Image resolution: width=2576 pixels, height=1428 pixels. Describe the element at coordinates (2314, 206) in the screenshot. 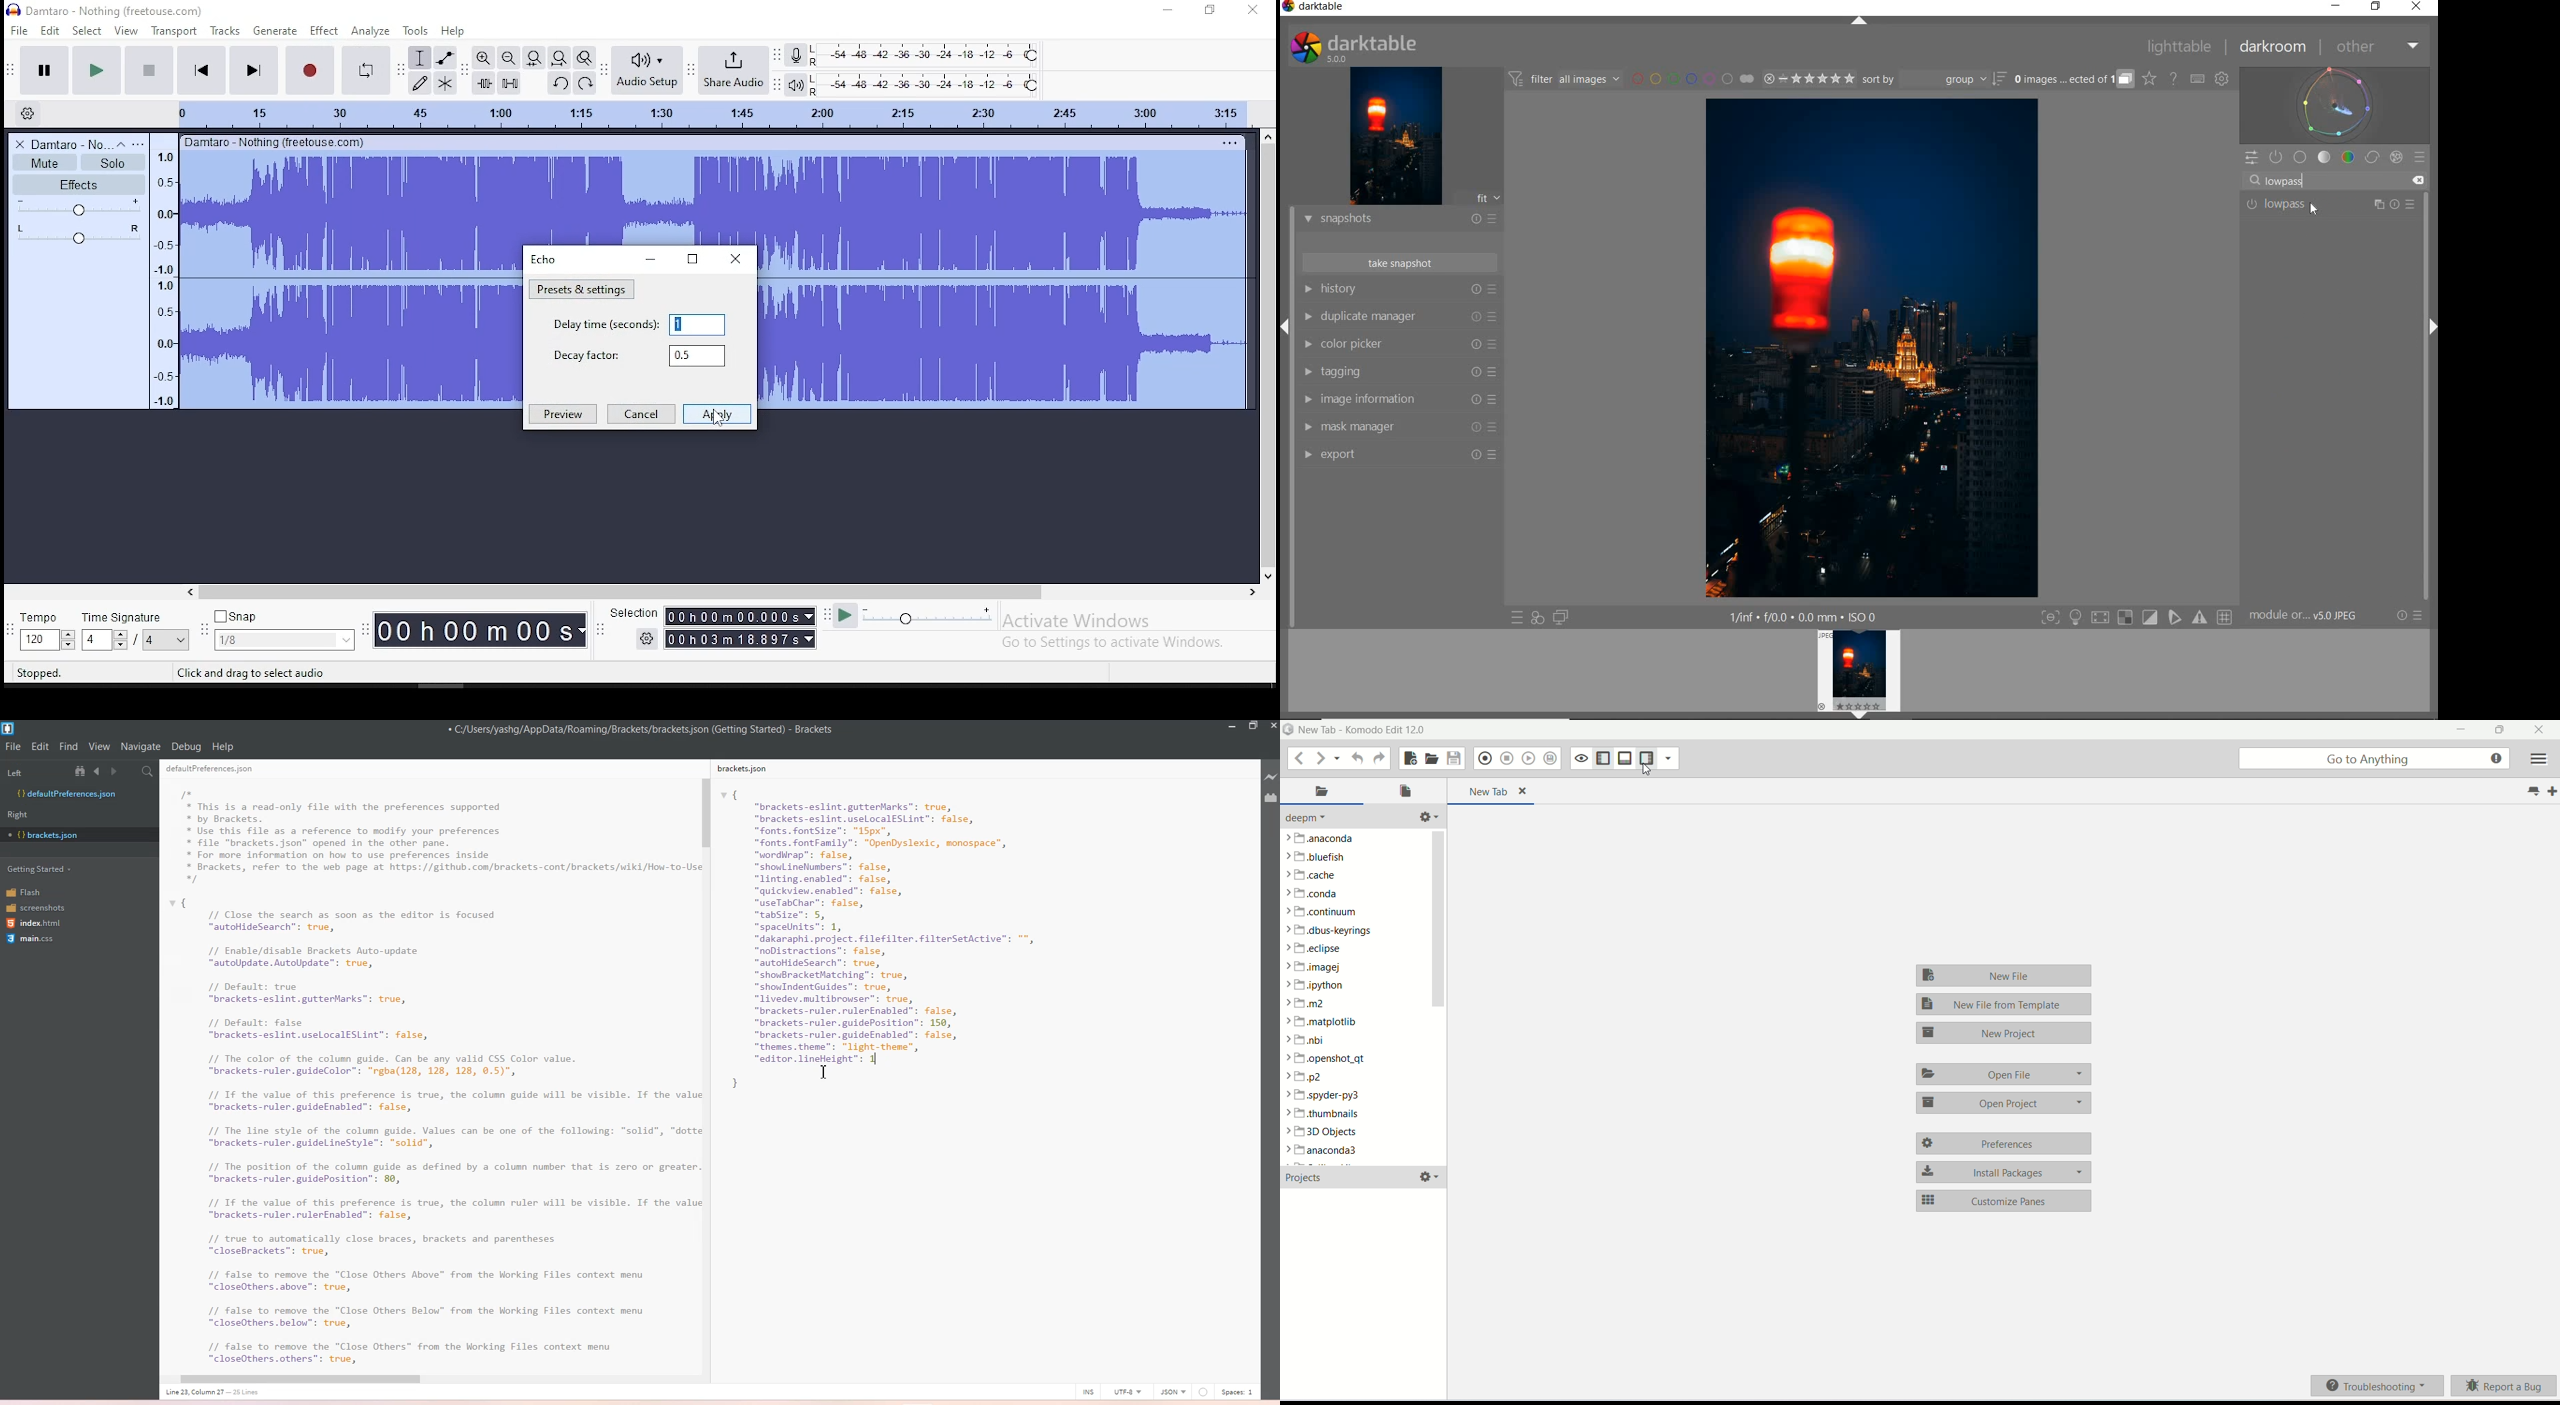

I see `Cursor` at that location.